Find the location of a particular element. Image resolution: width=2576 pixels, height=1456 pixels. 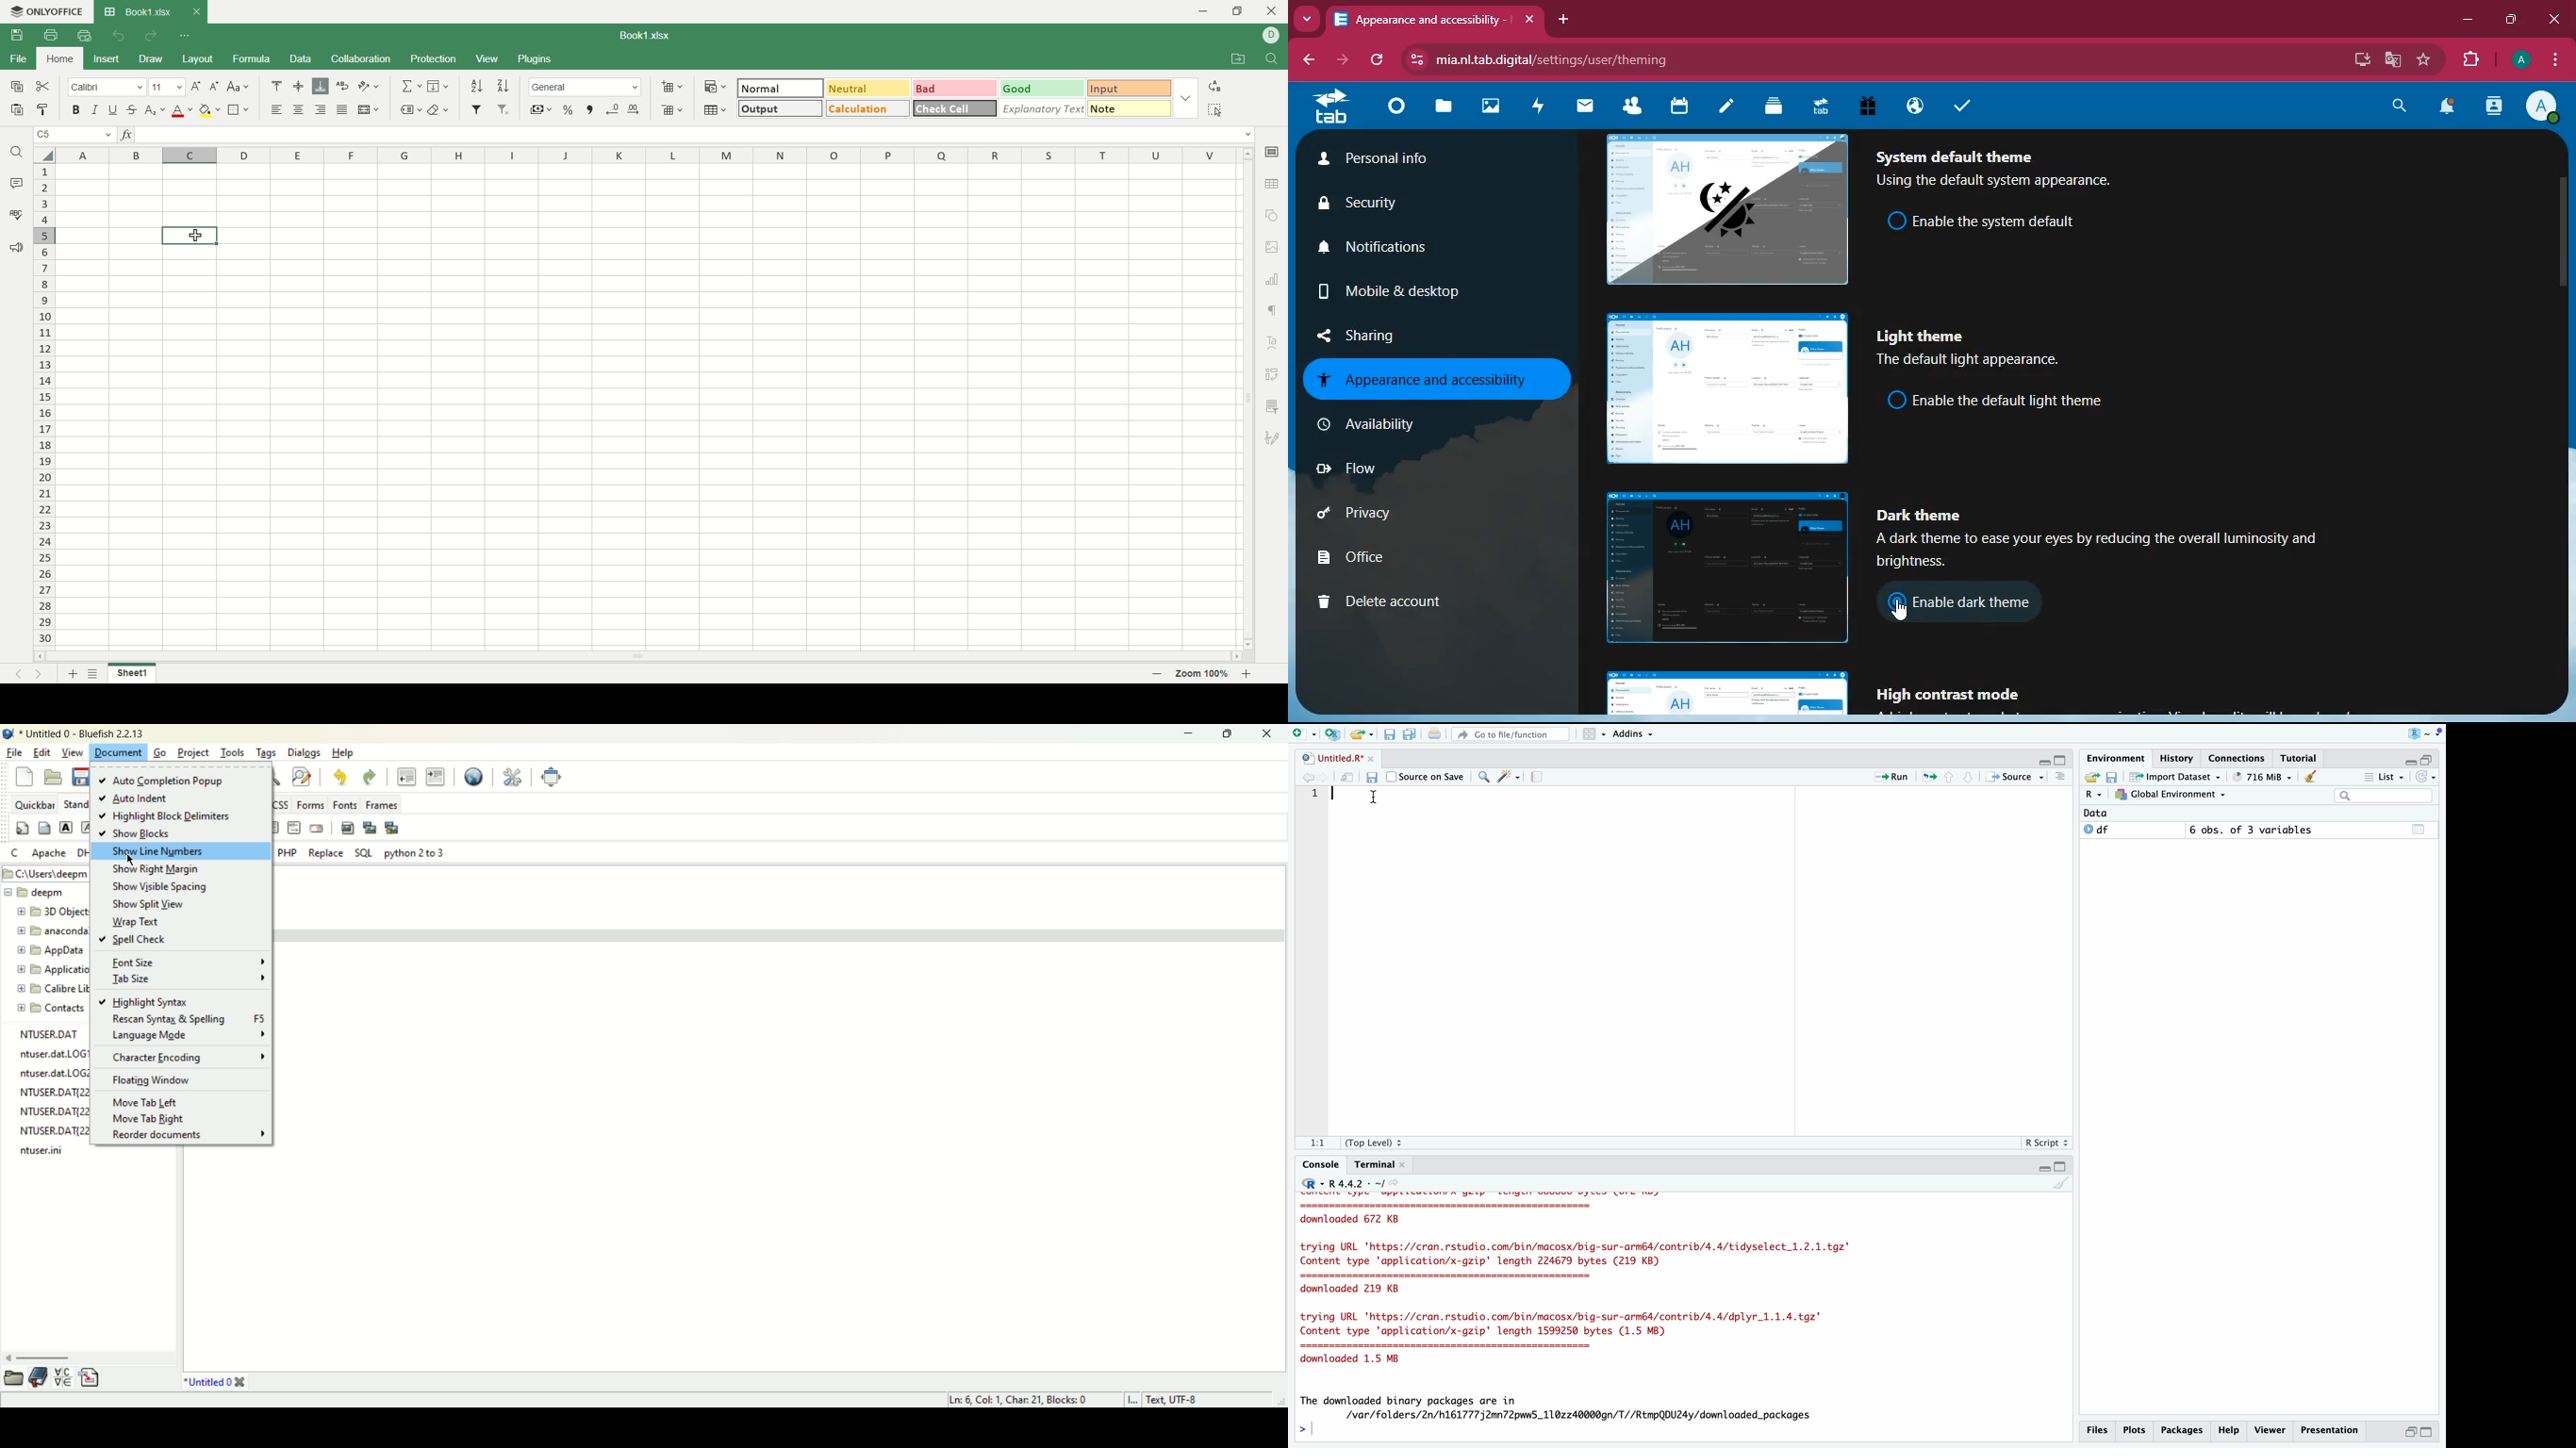

merge and center is located at coordinates (370, 109).